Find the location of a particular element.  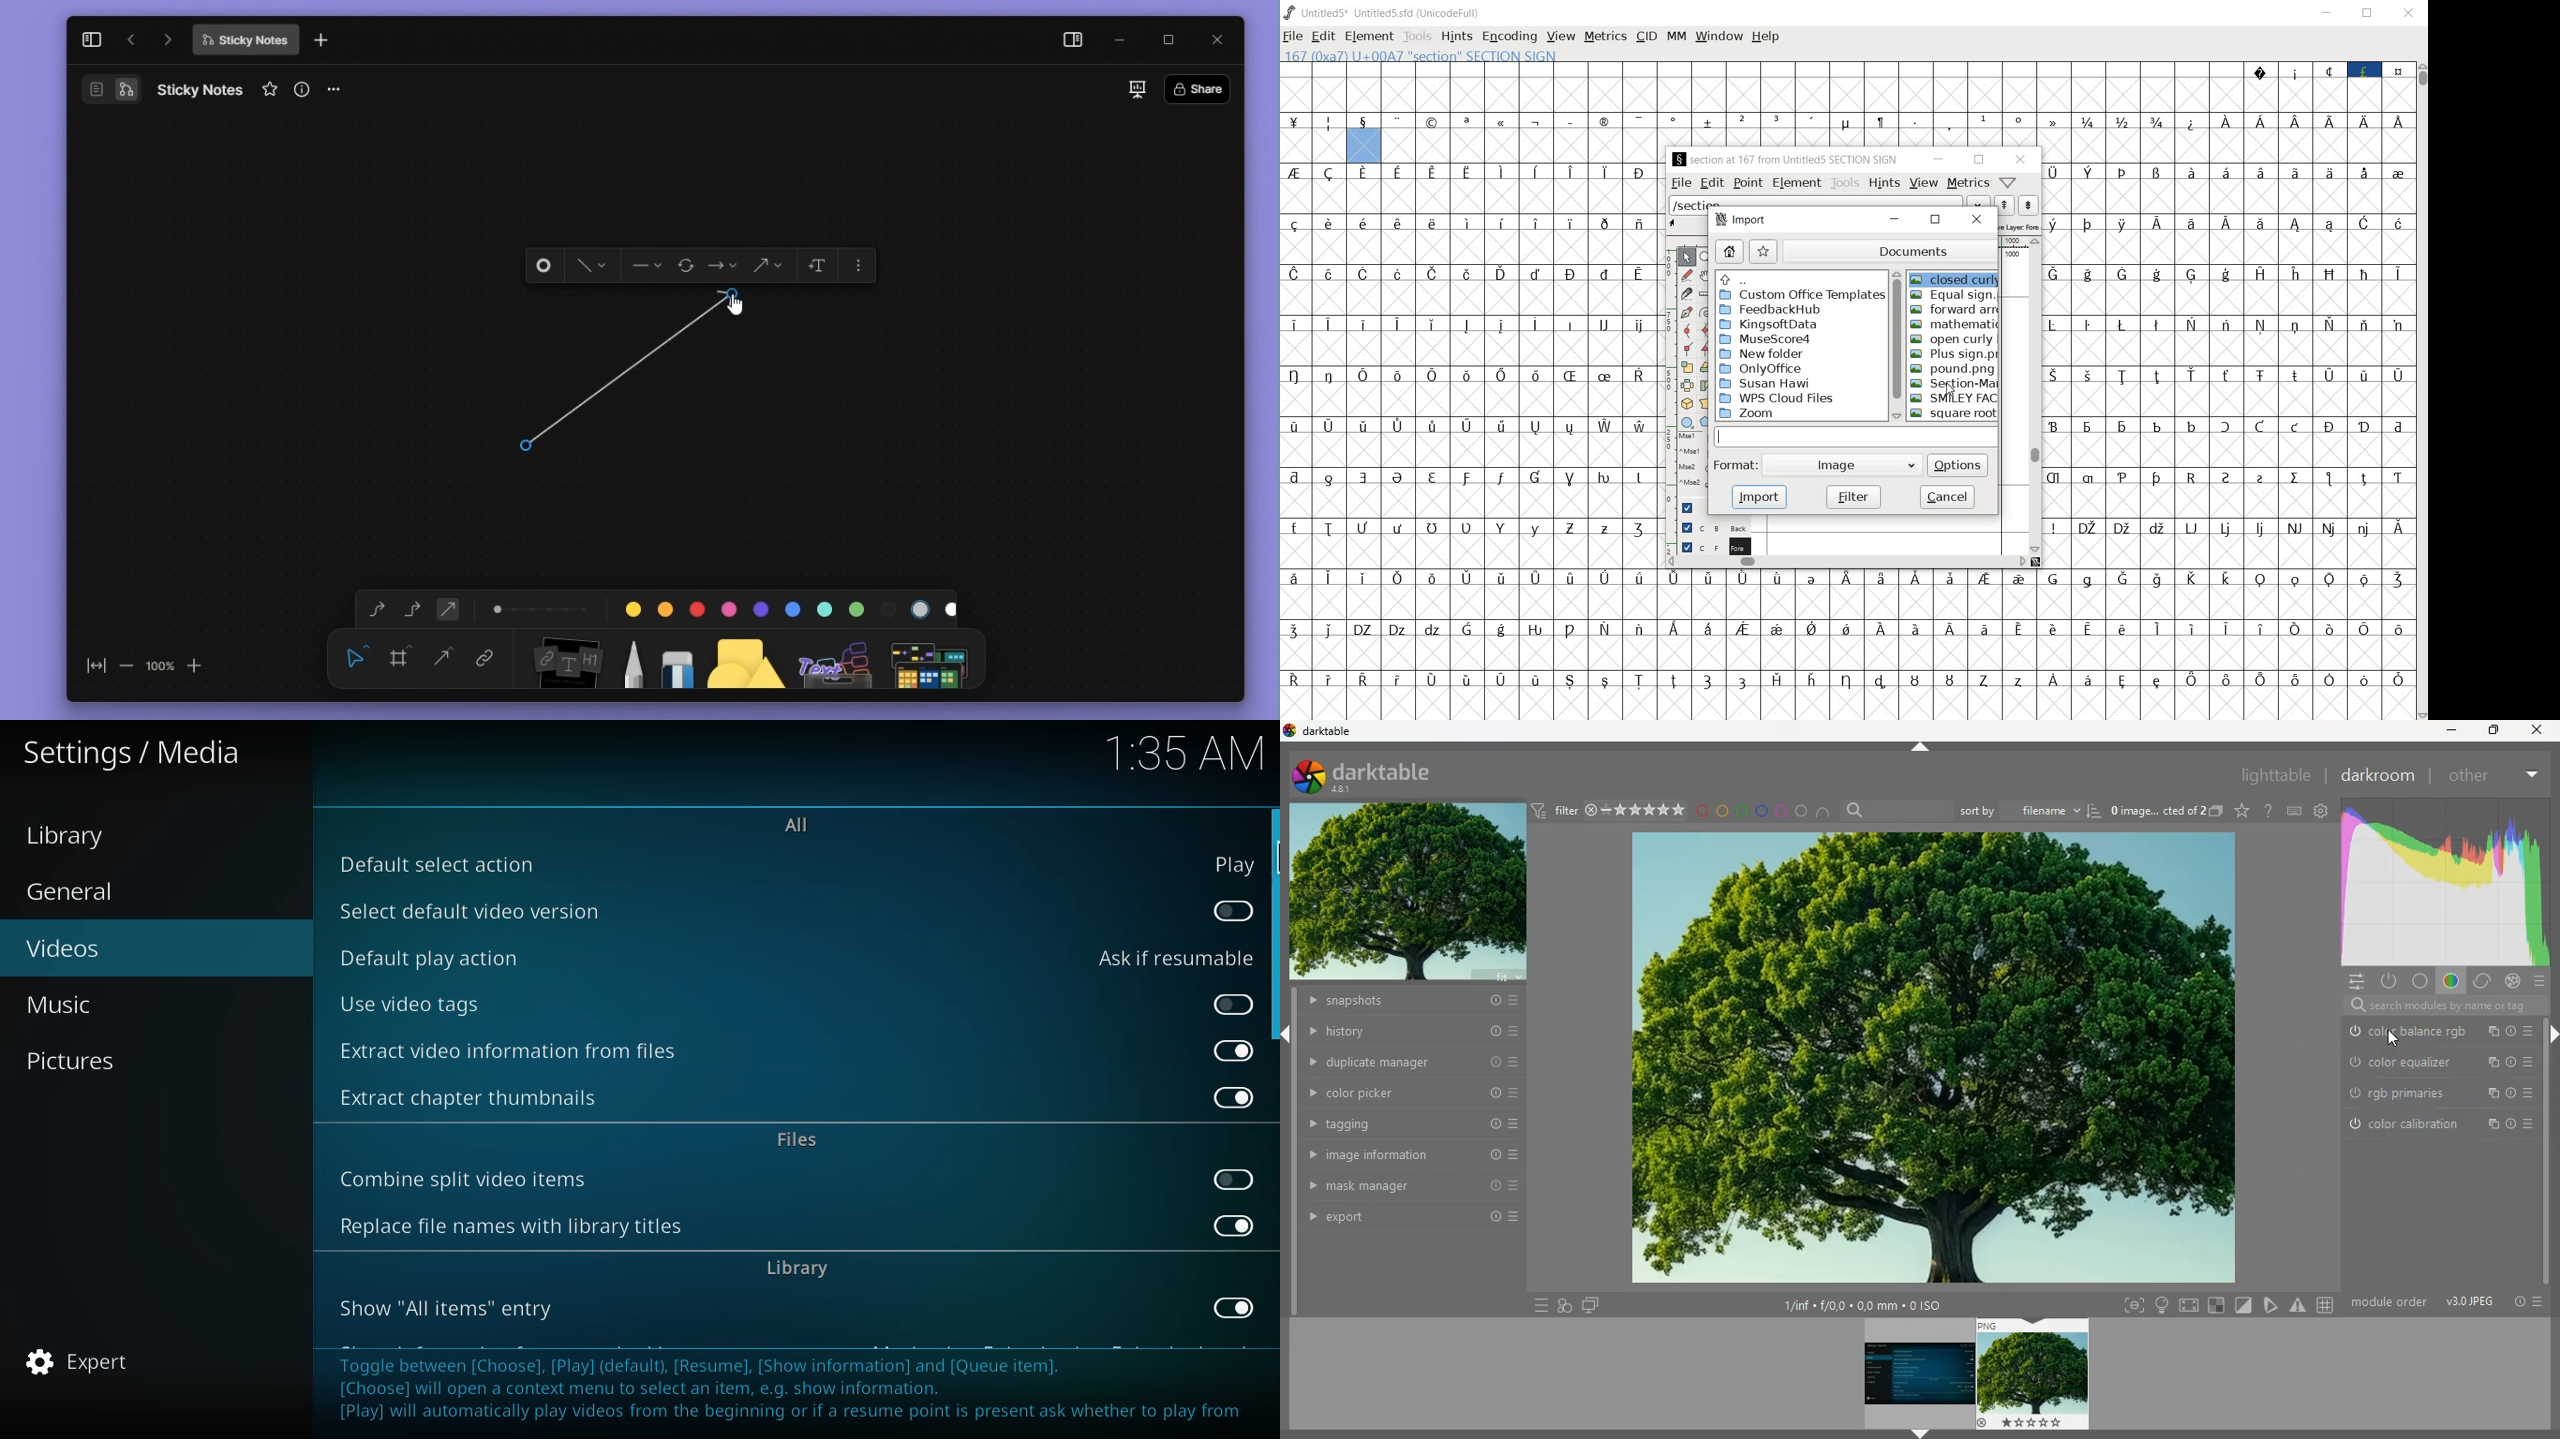

default play action is located at coordinates (431, 957).